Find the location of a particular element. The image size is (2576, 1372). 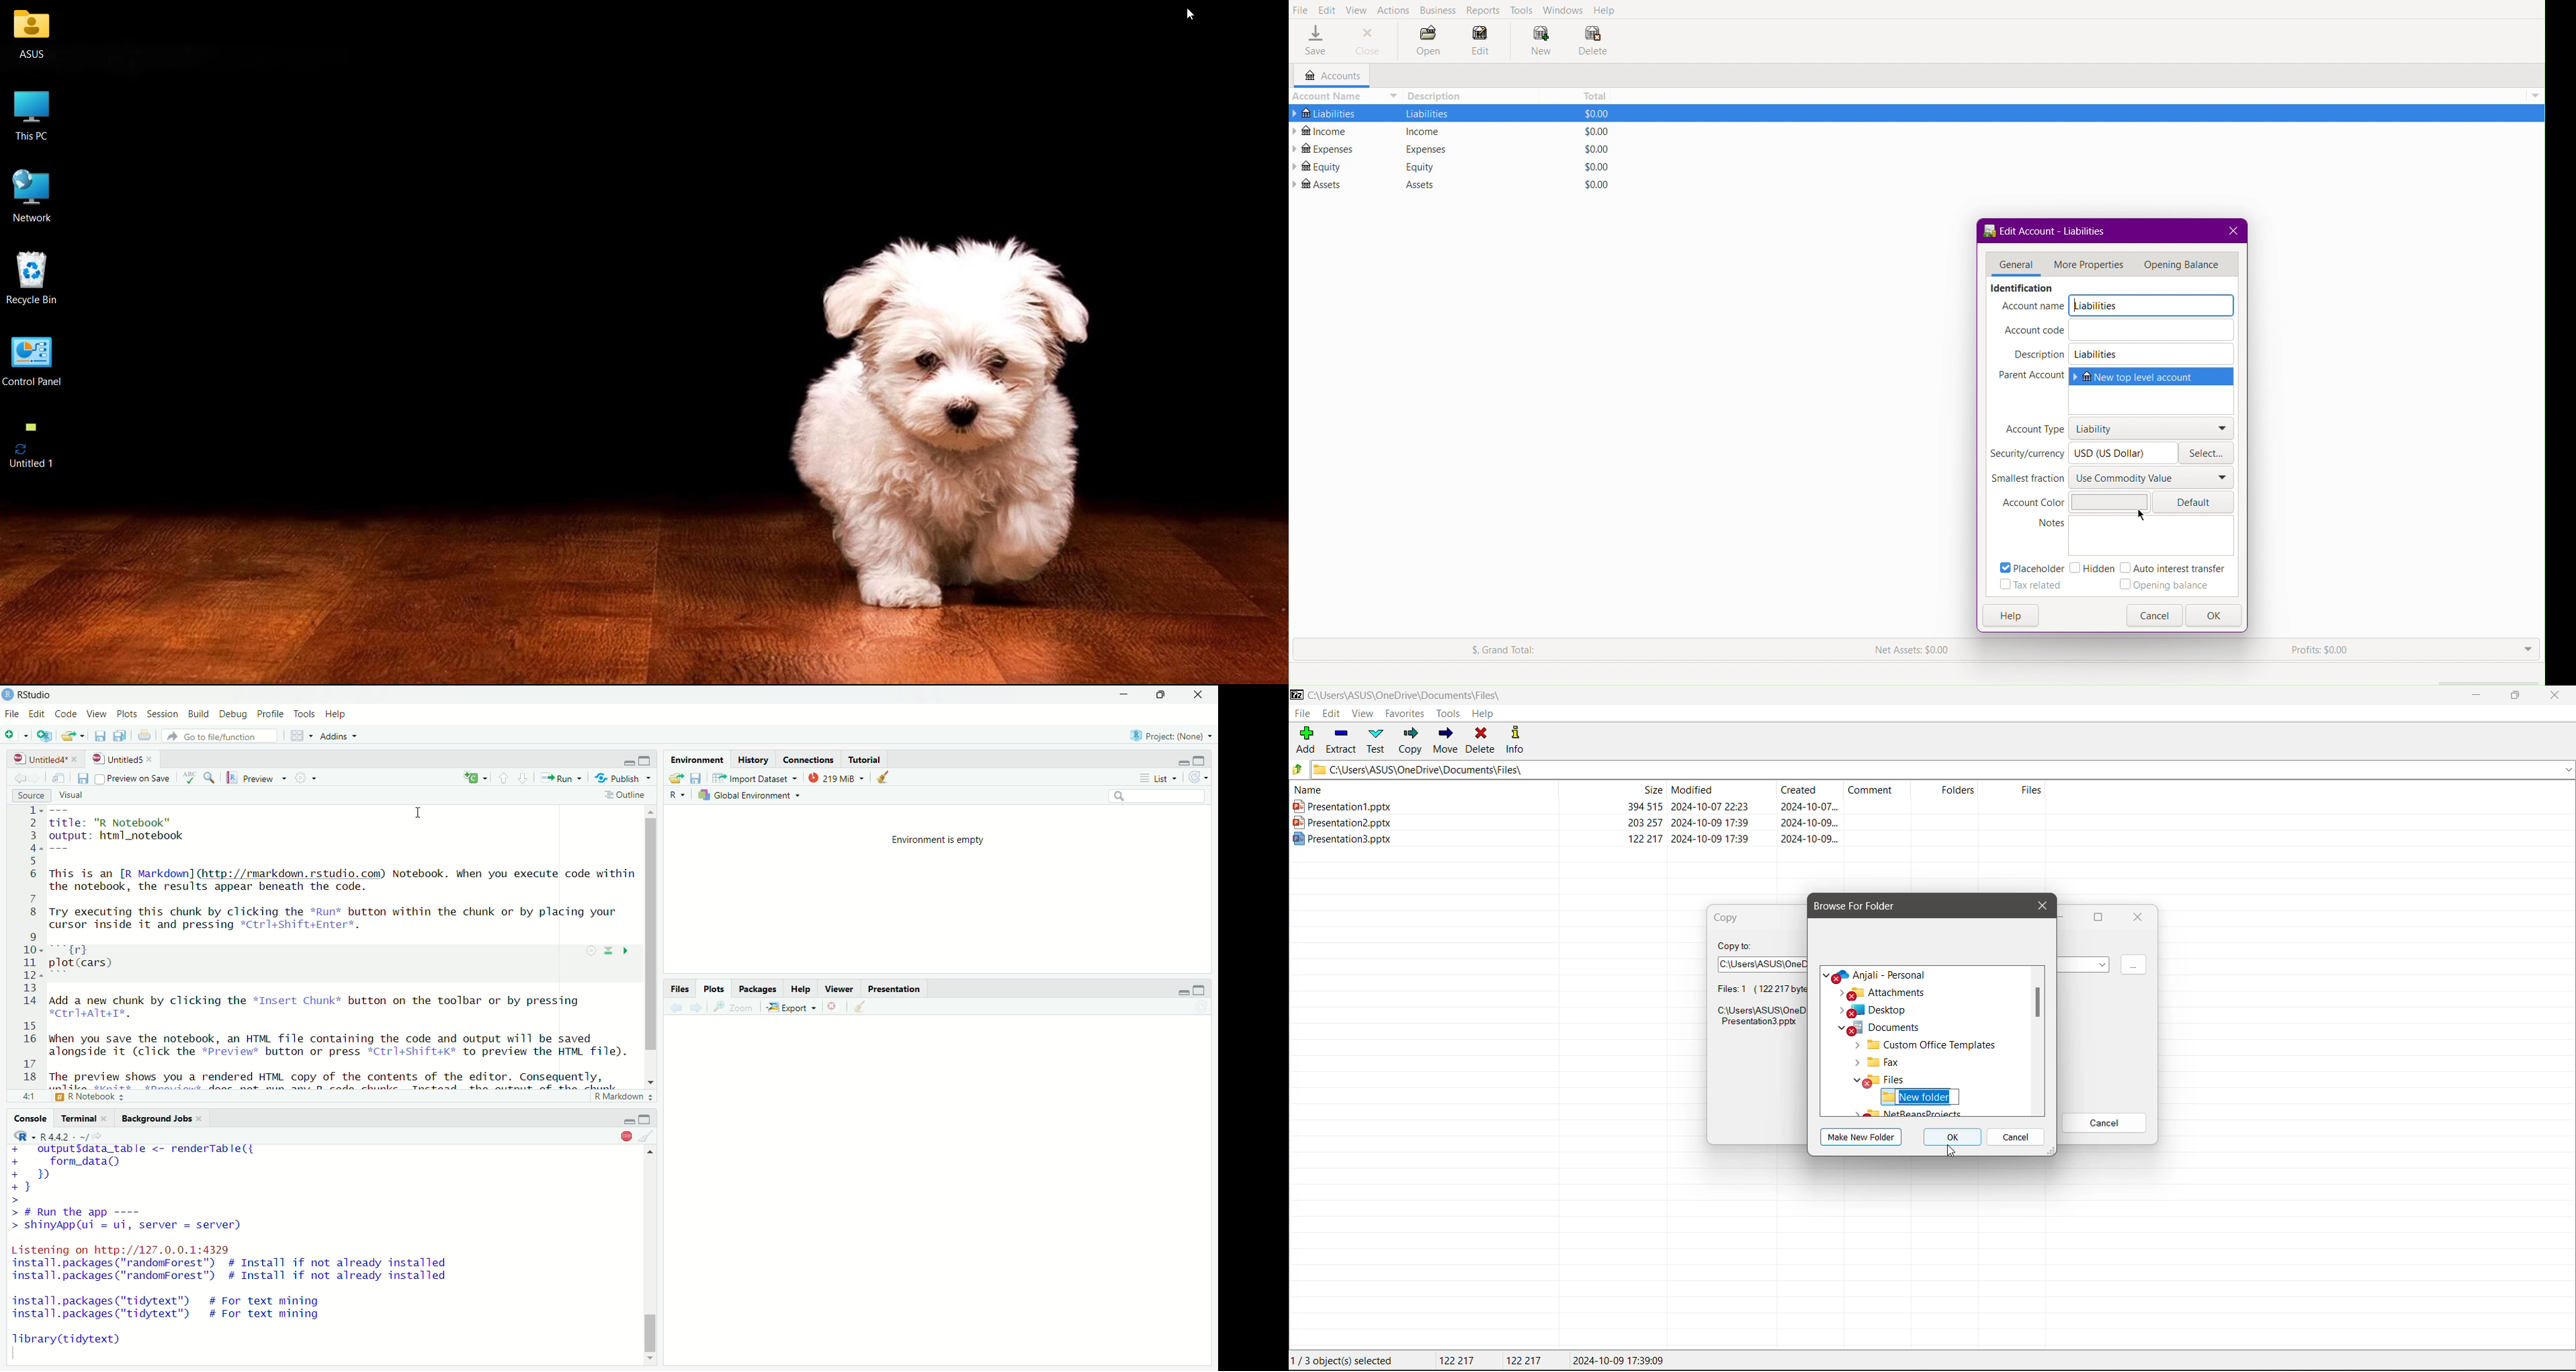

View is located at coordinates (1357, 9).